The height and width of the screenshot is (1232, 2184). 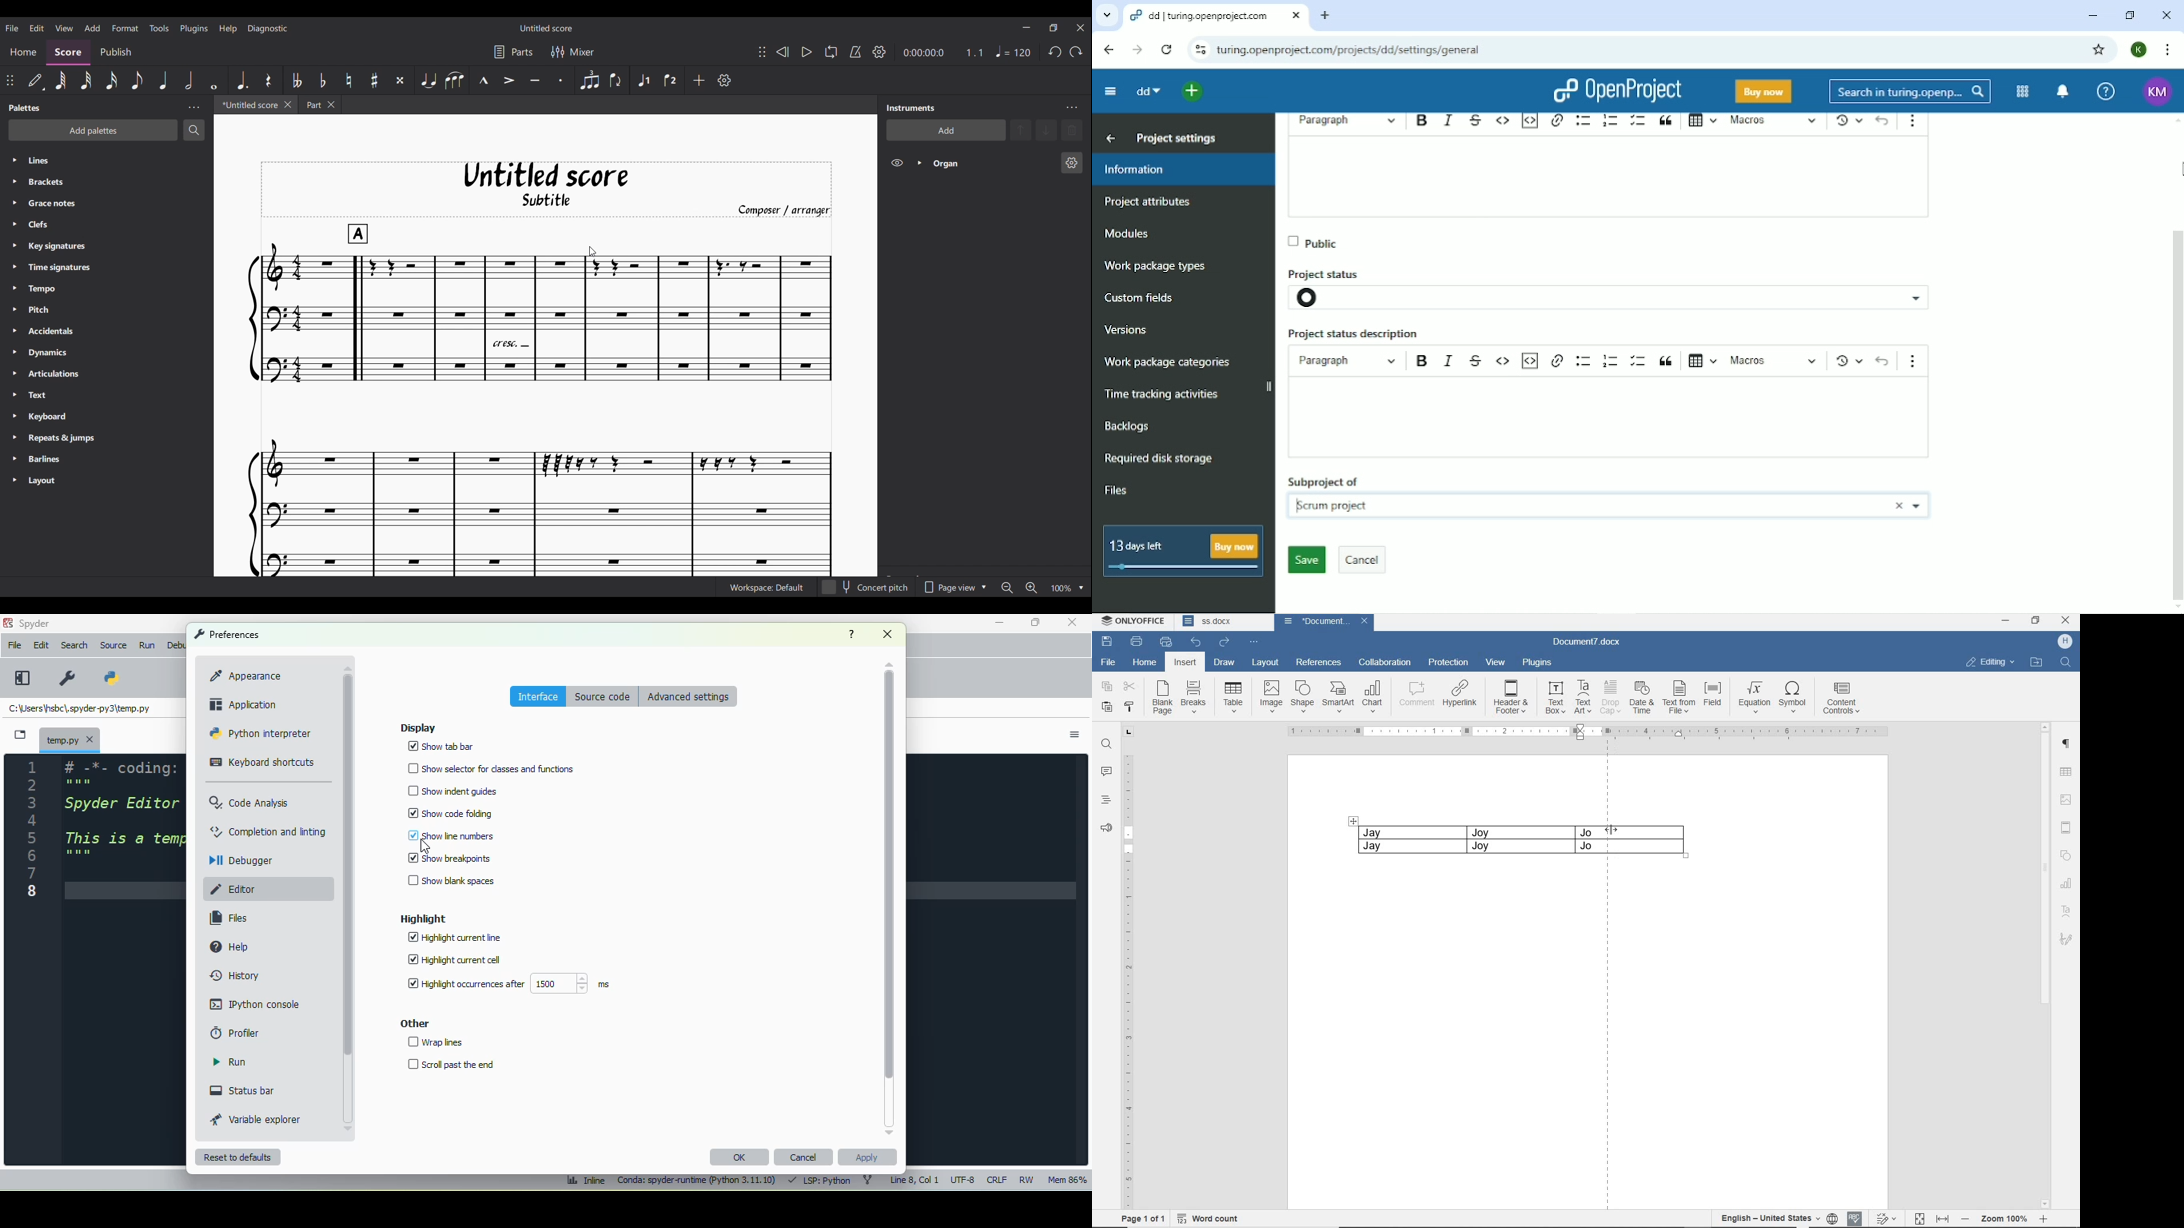 I want to click on Current score, so click(x=540, y=400).